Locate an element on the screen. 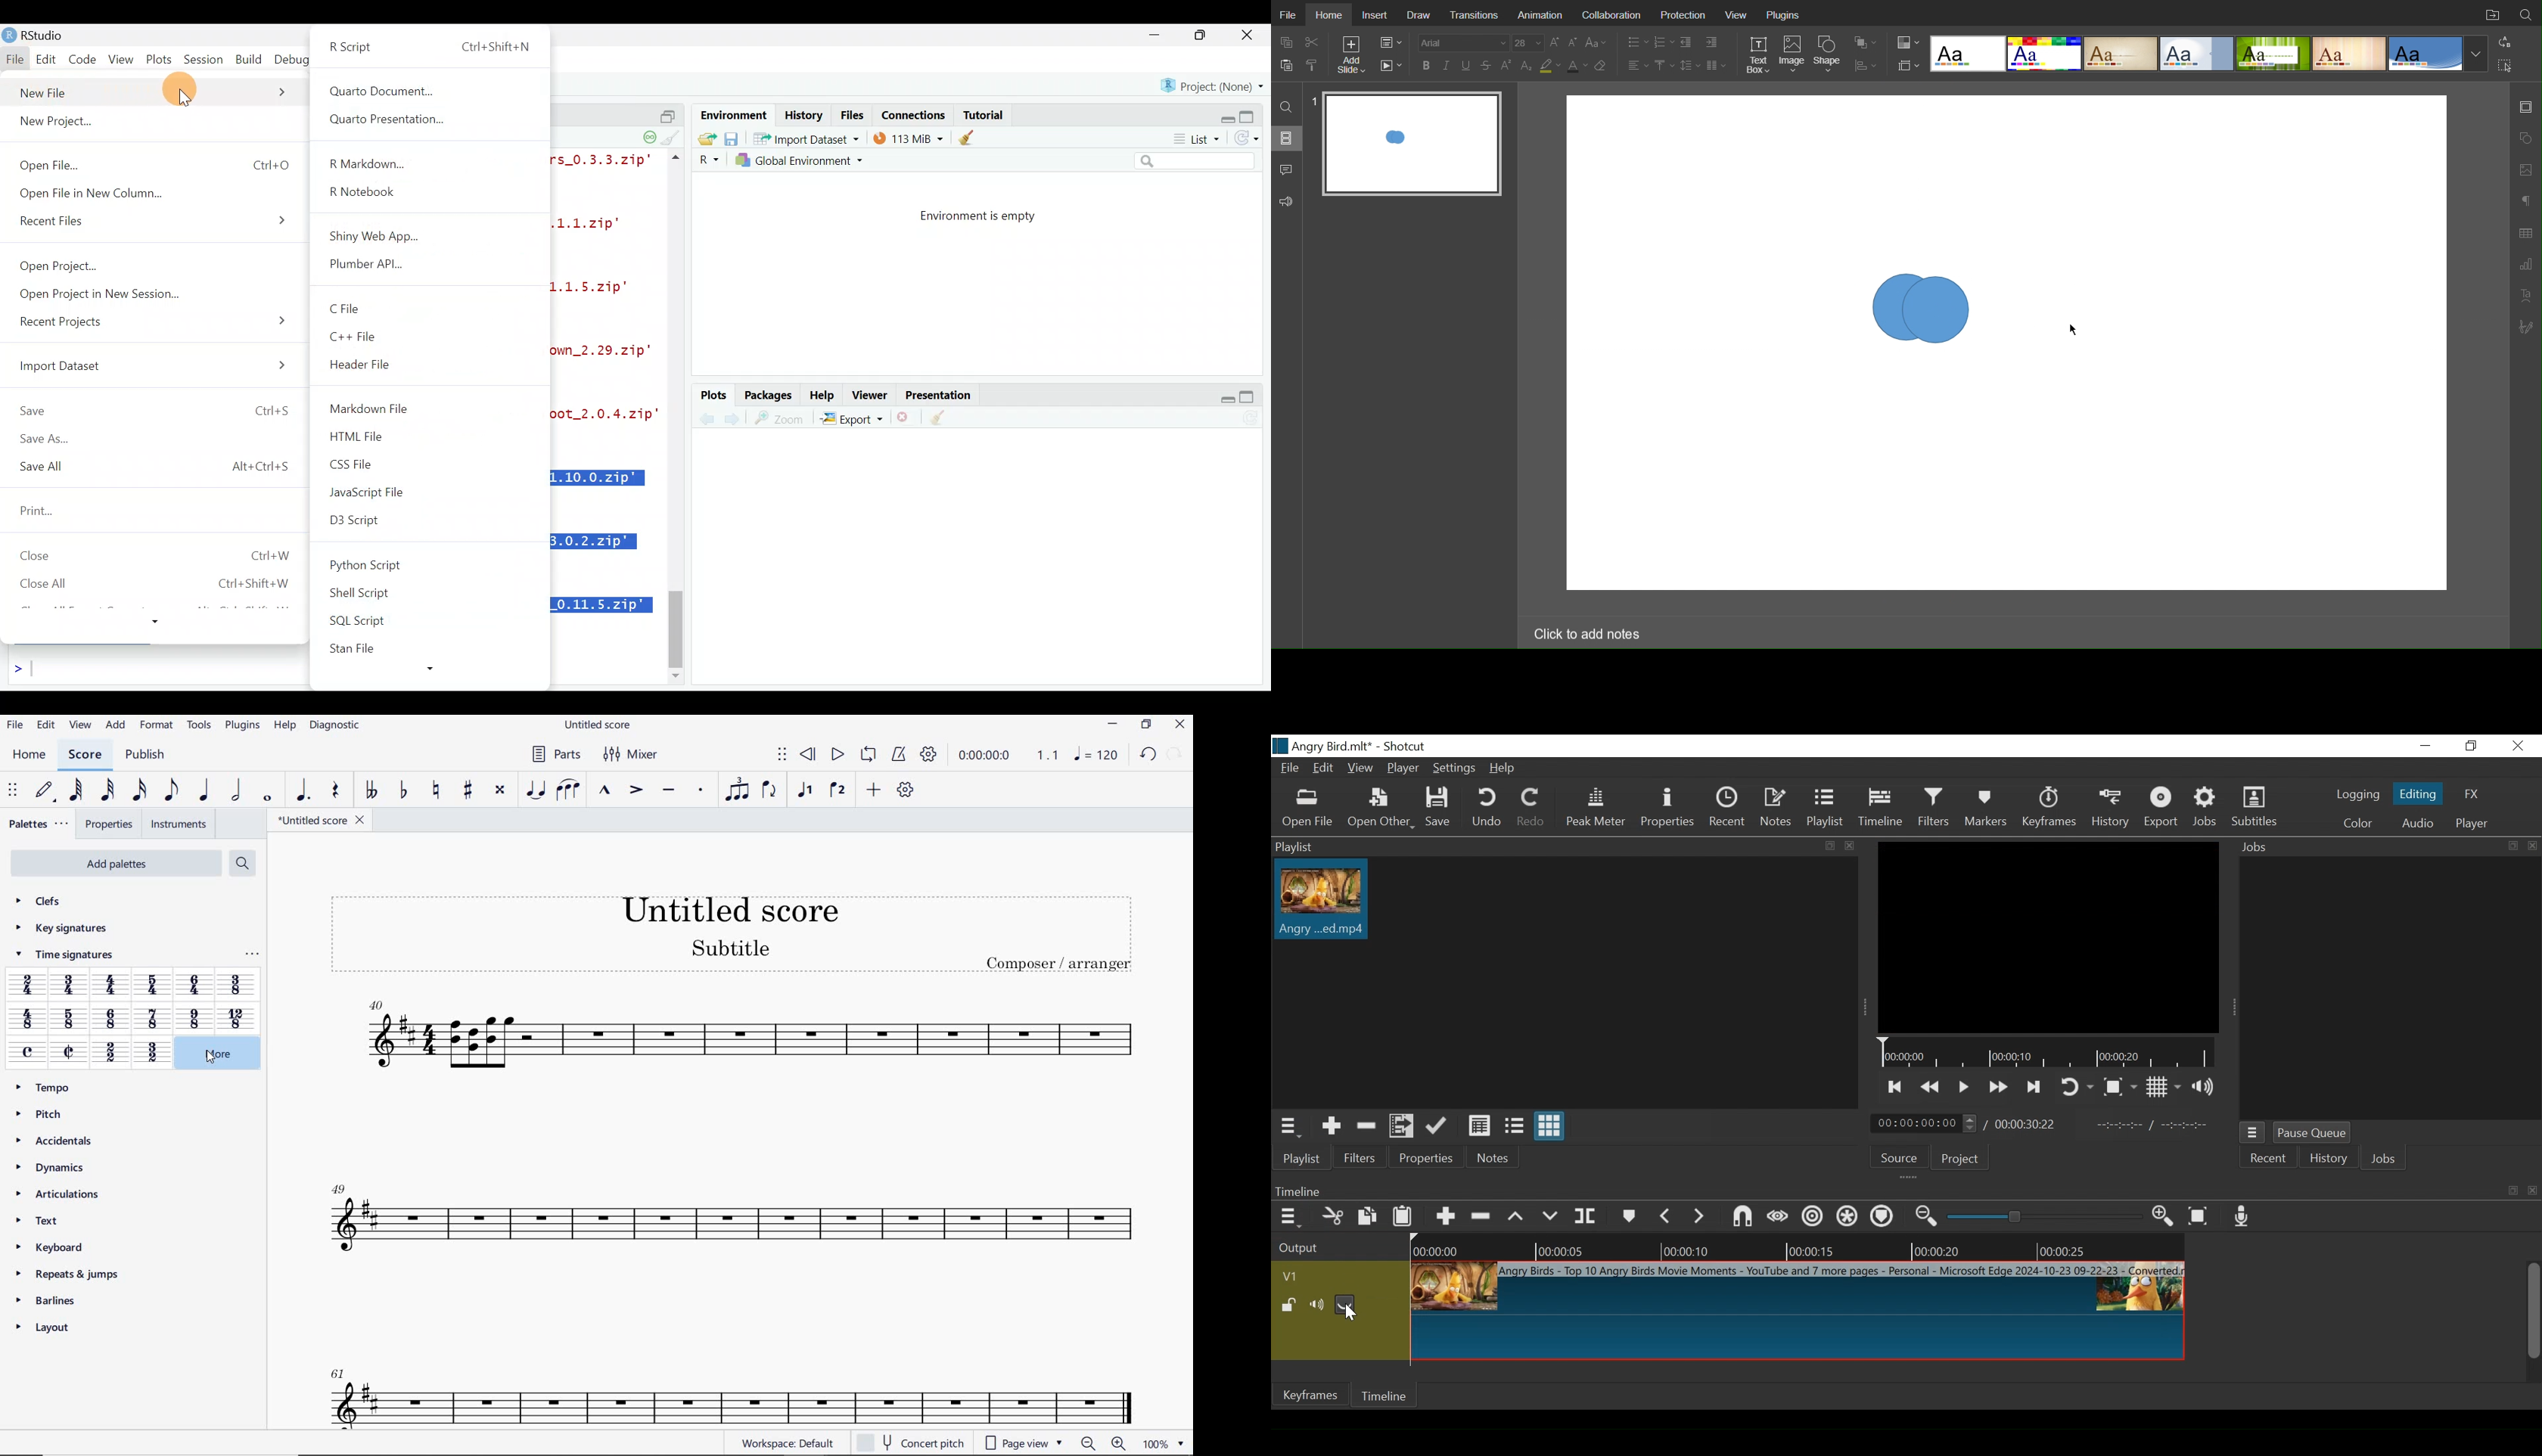 The width and height of the screenshot is (2548, 1456). Connections is located at coordinates (914, 114).